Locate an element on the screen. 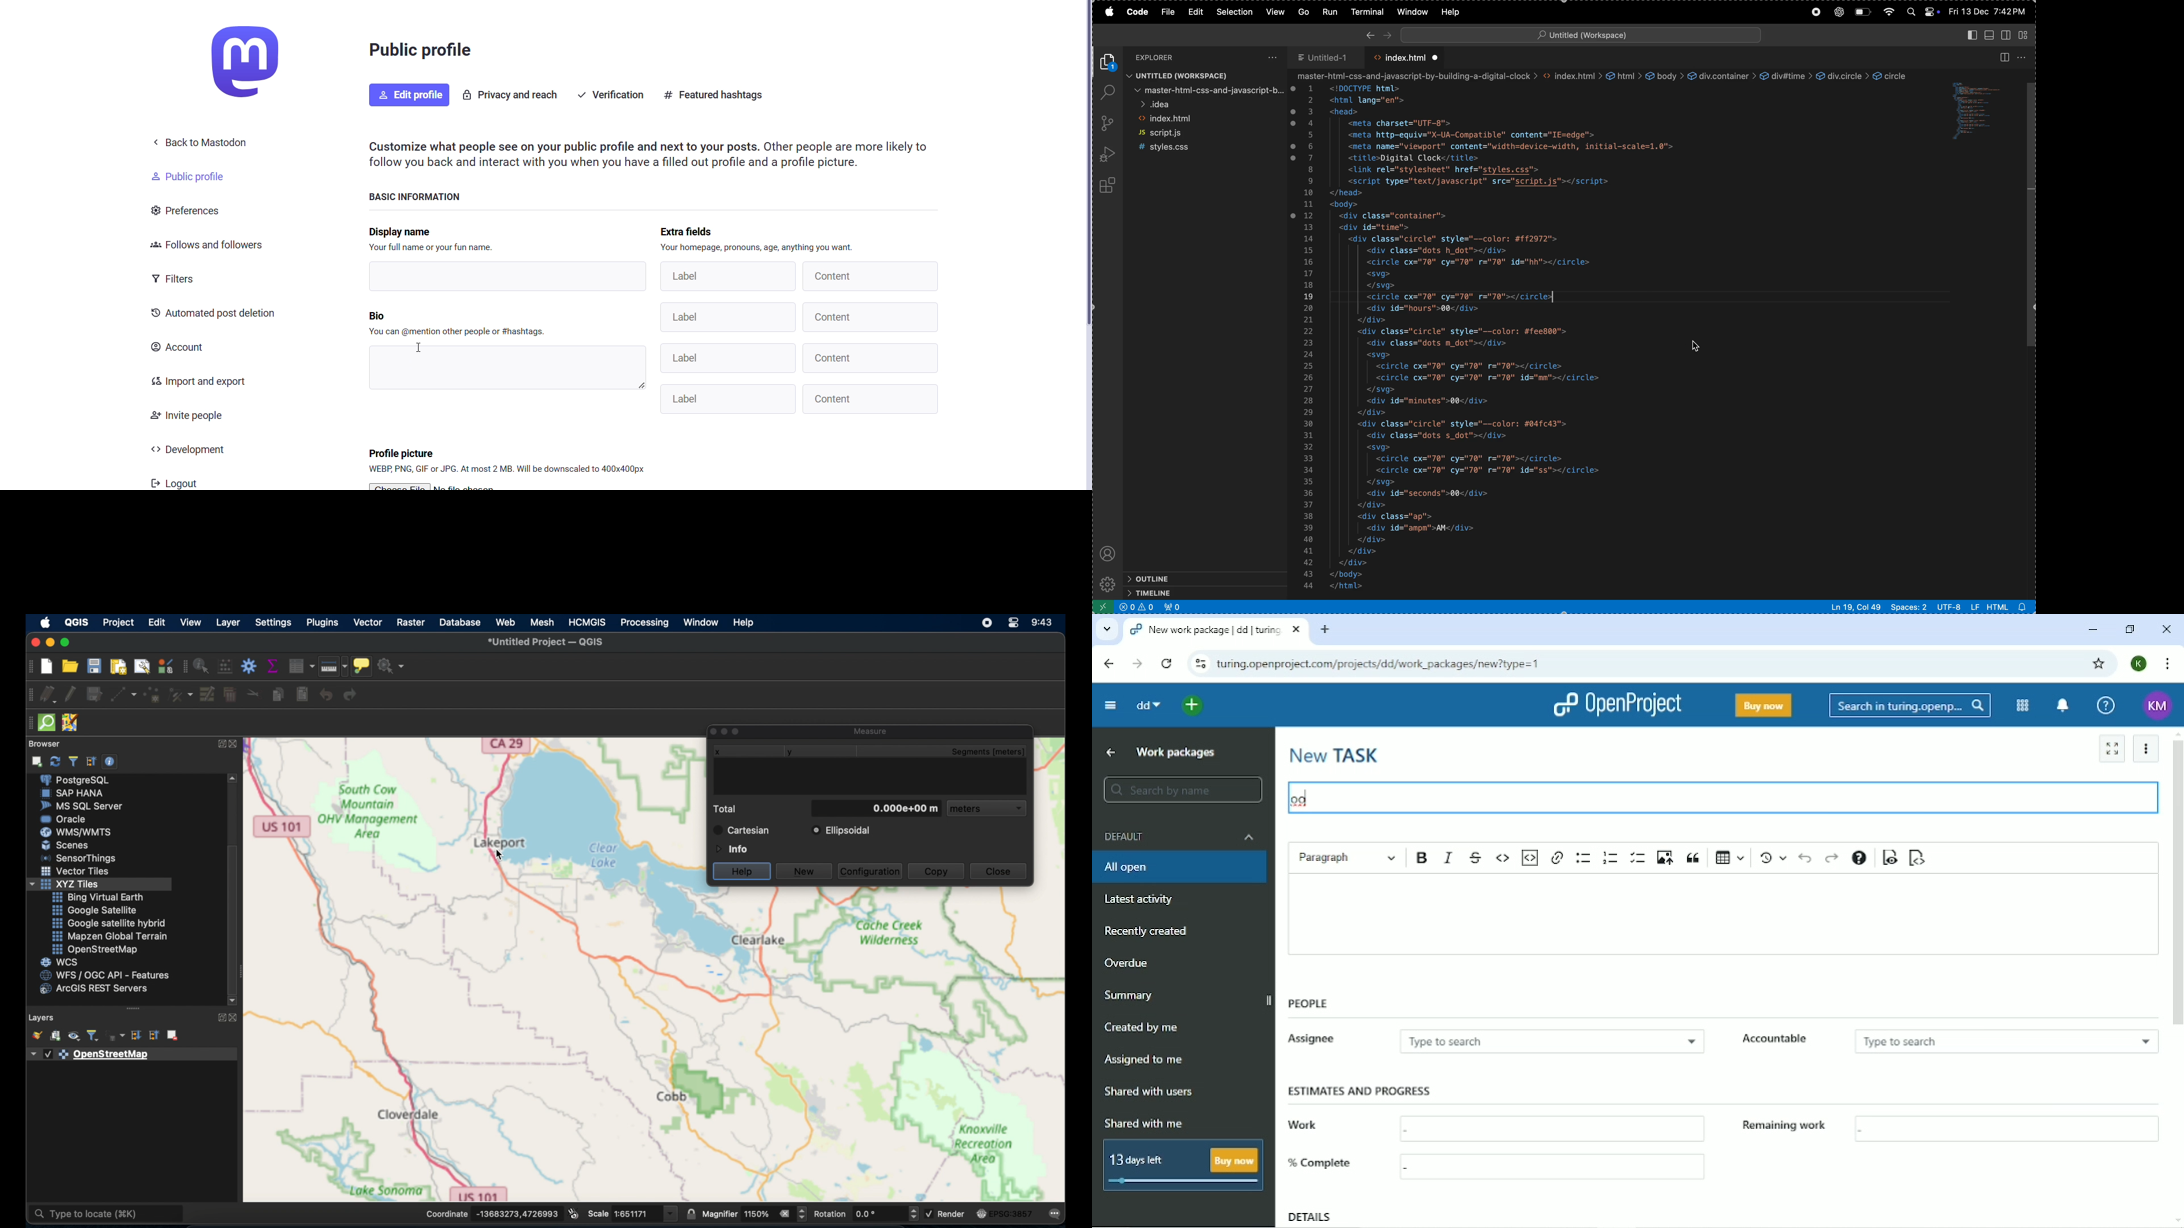 The height and width of the screenshot is (1232, 2184). scroll bar is located at coordinates (1089, 167).